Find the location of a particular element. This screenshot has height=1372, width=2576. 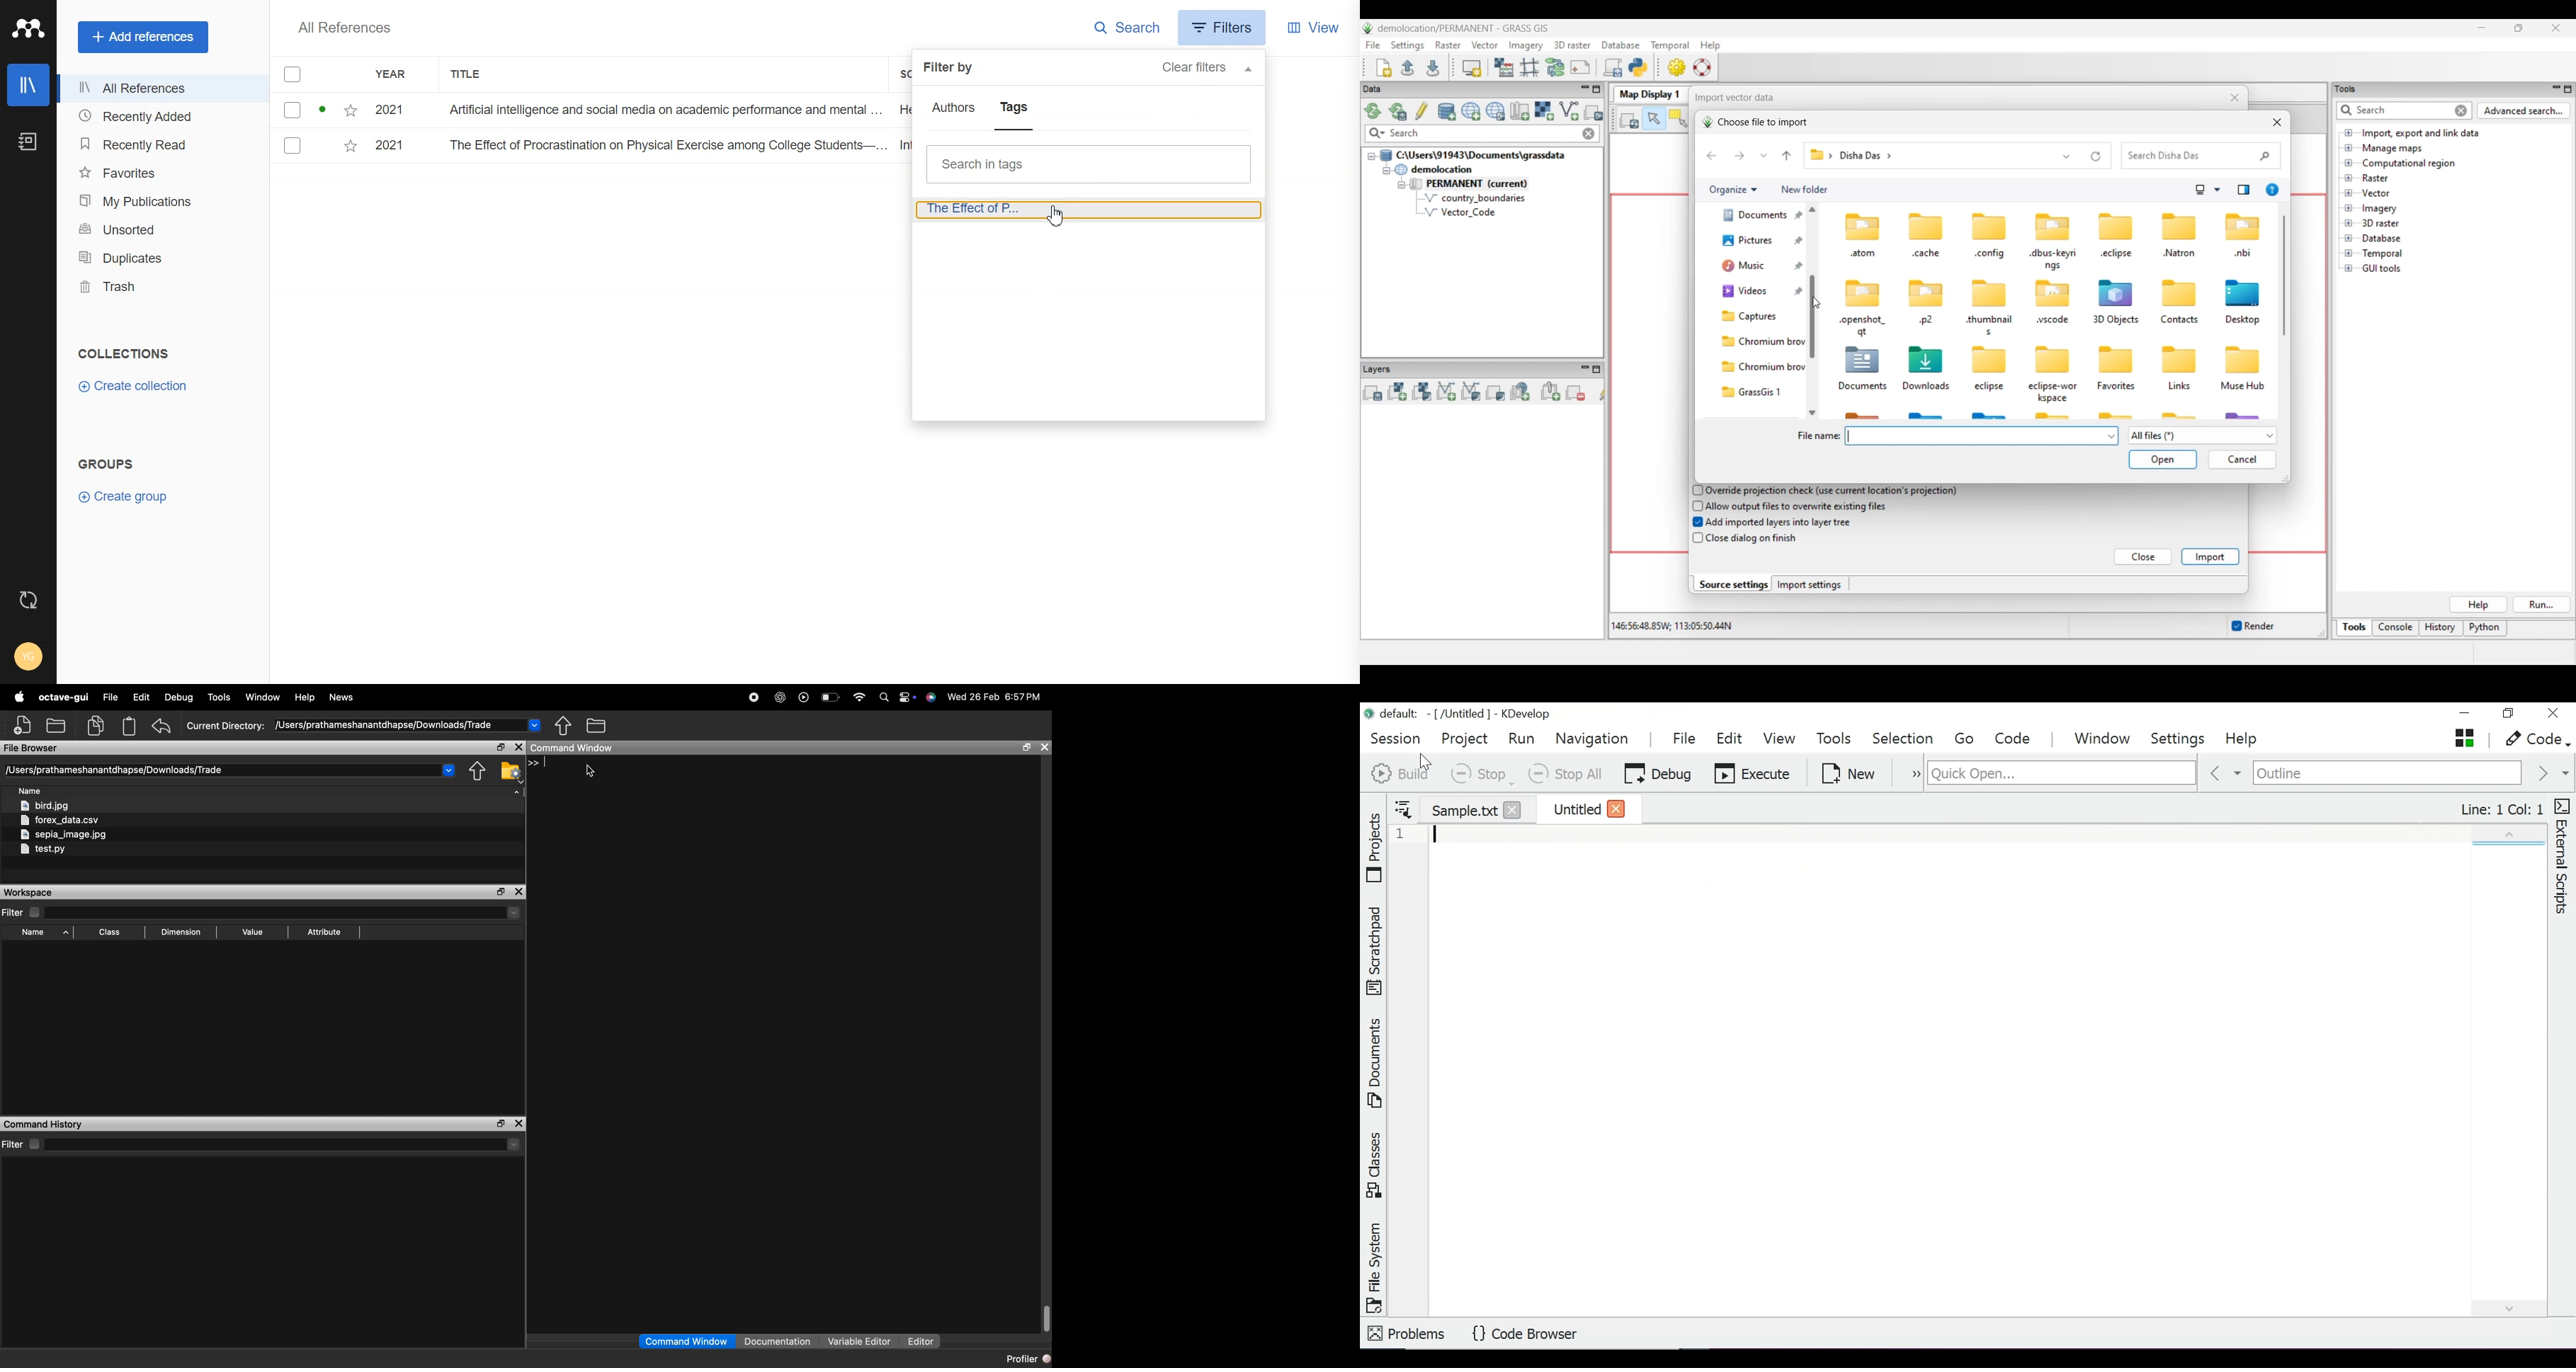

File is located at coordinates (591, 145).